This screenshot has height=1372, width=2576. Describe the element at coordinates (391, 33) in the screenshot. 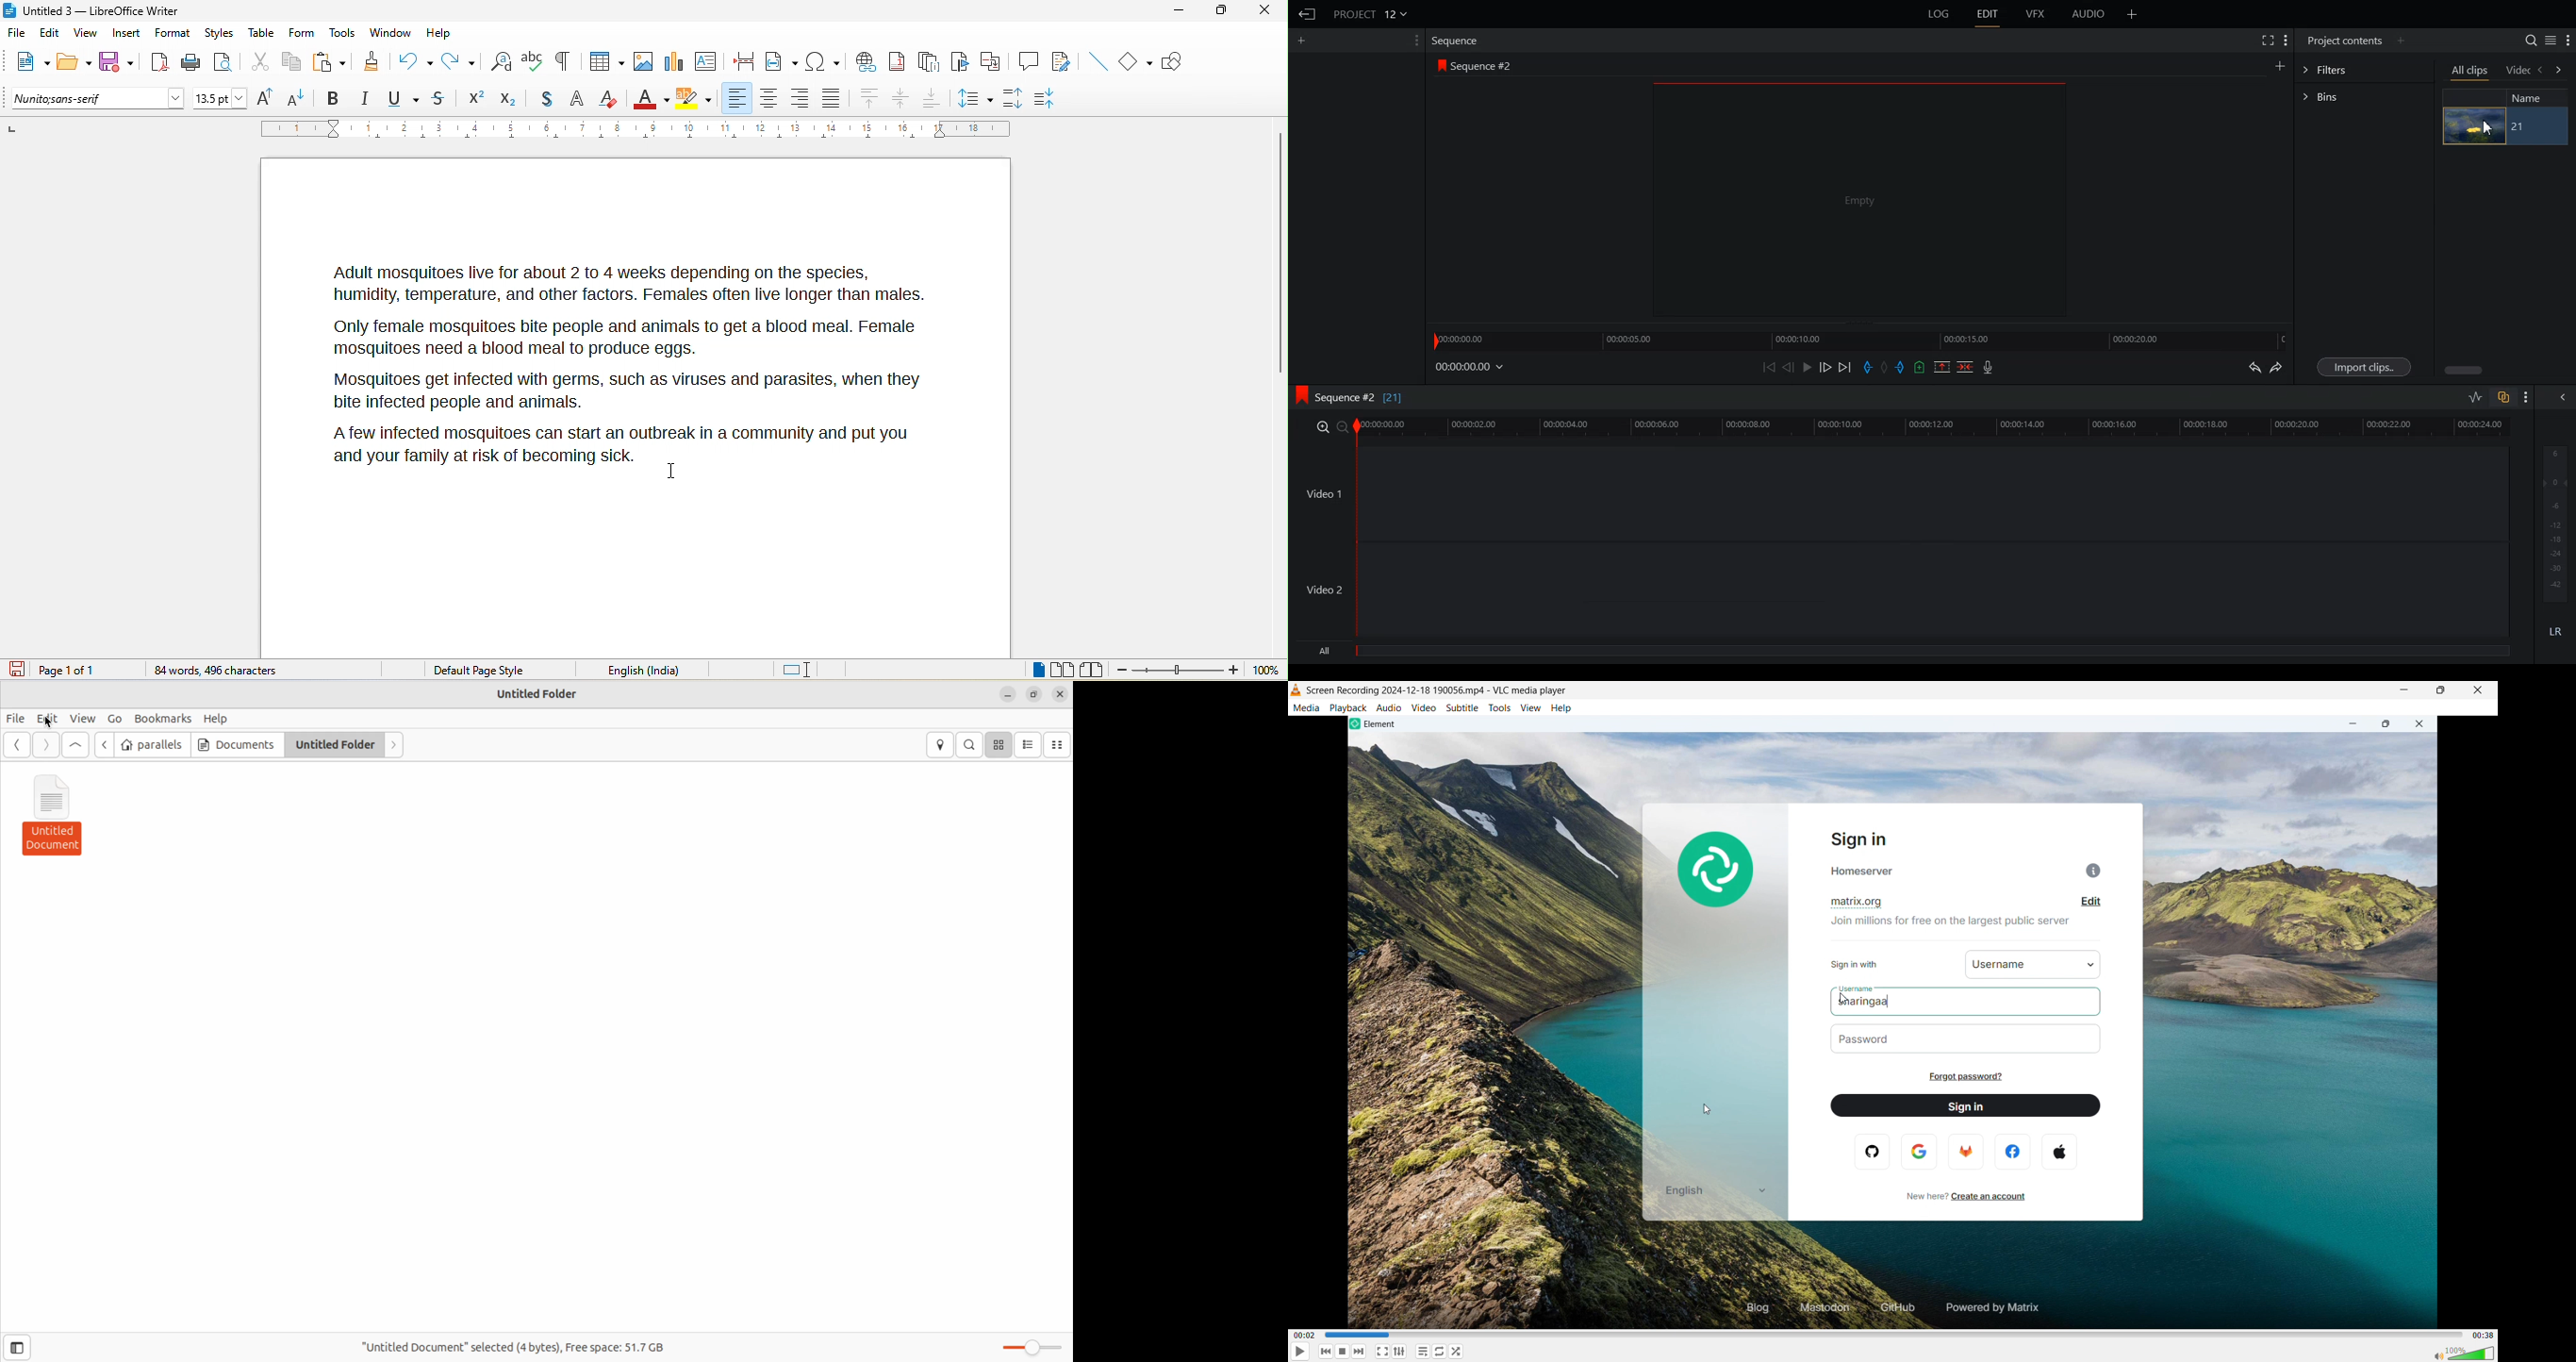

I see `window` at that location.